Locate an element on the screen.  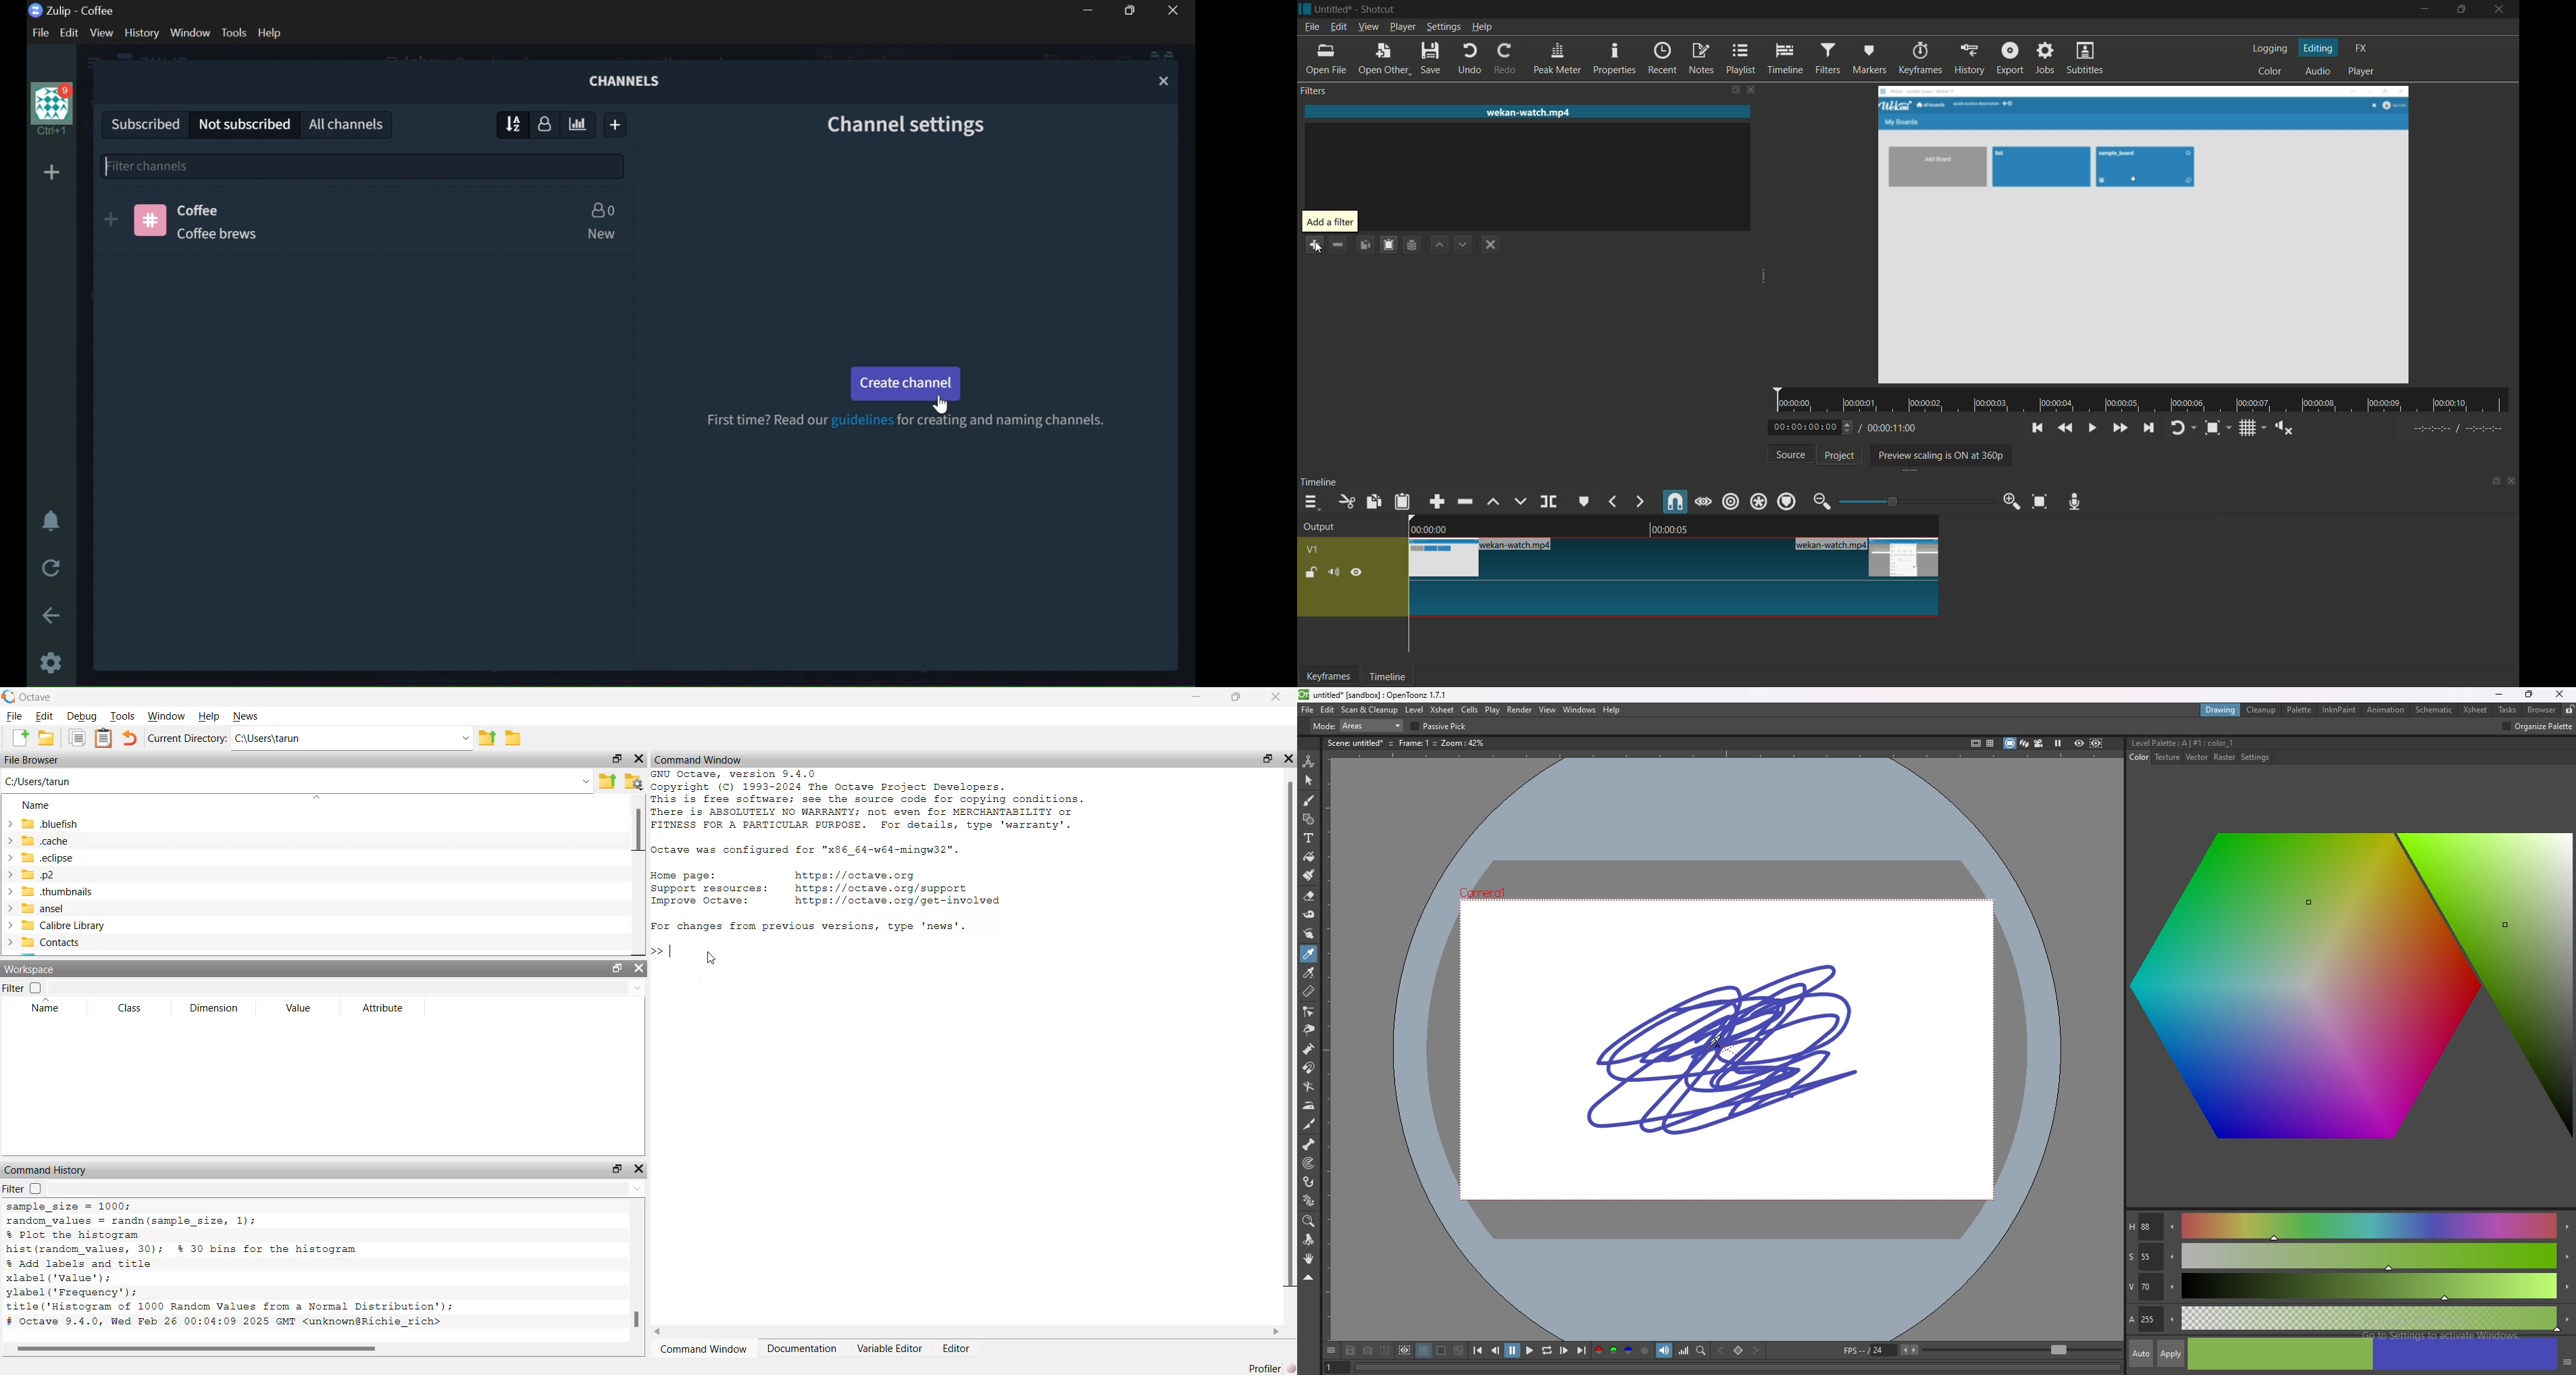
browser is located at coordinates (2541, 710).